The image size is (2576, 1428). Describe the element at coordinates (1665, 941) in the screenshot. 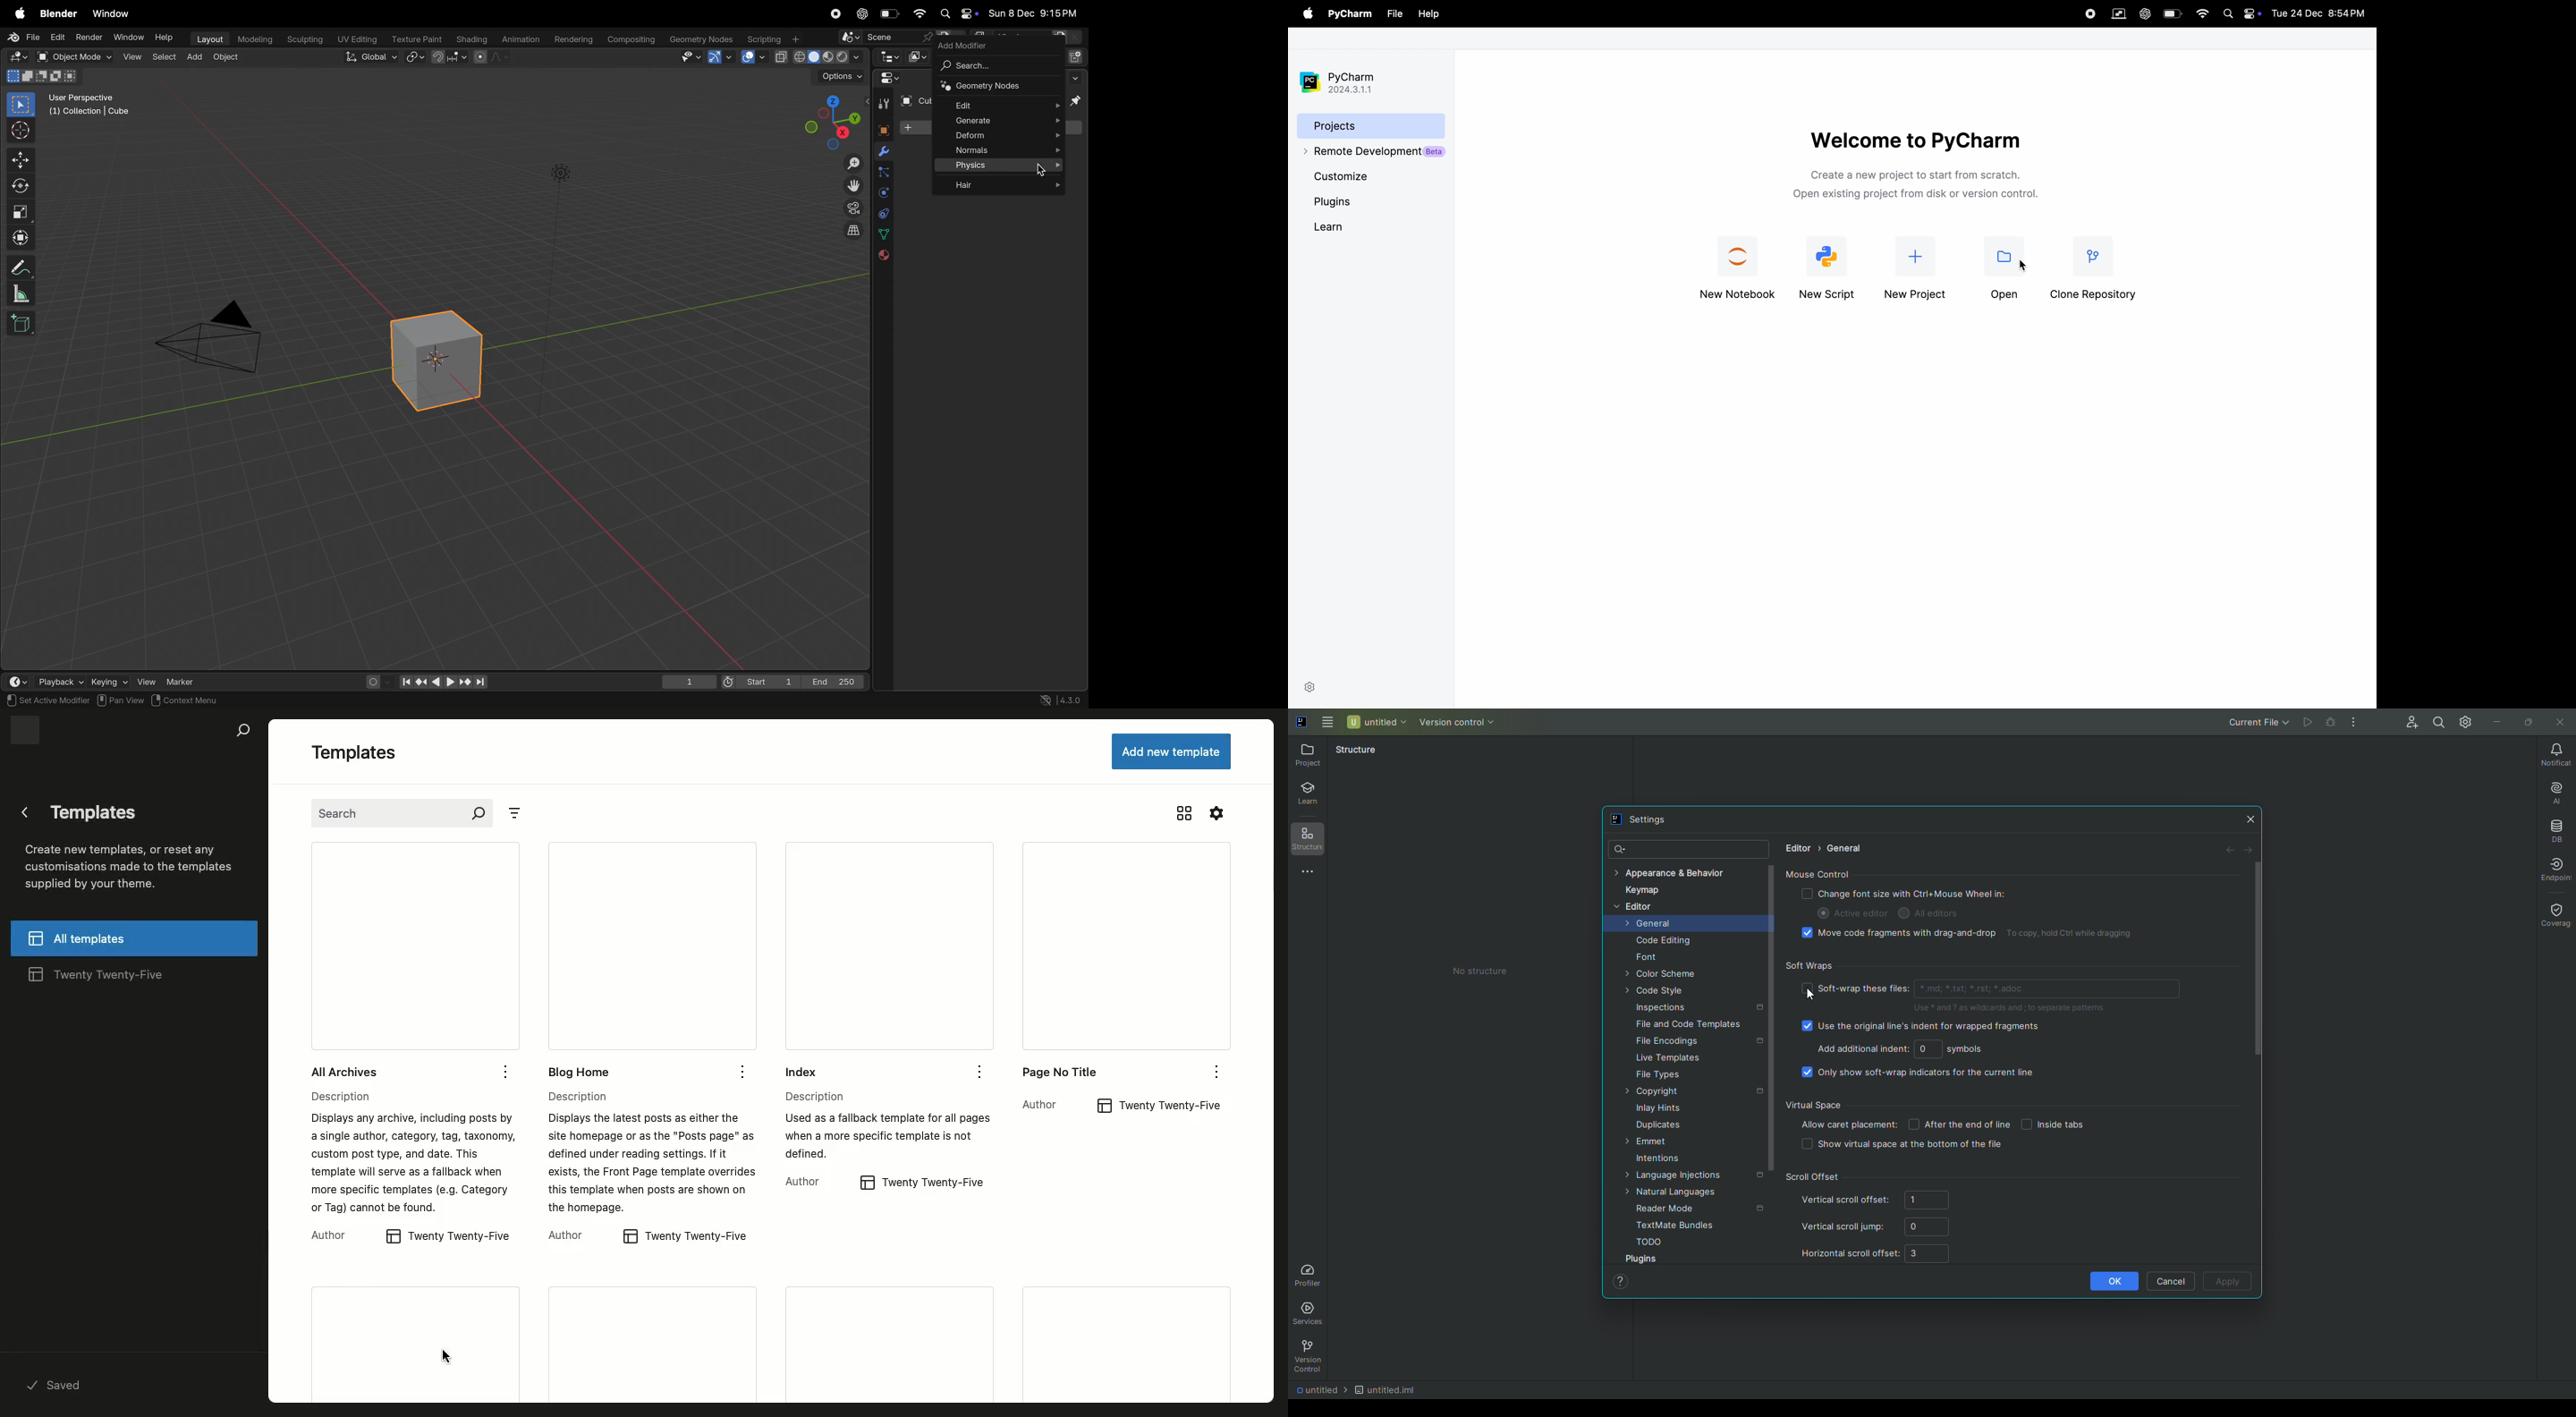

I see `Code Editing` at that location.